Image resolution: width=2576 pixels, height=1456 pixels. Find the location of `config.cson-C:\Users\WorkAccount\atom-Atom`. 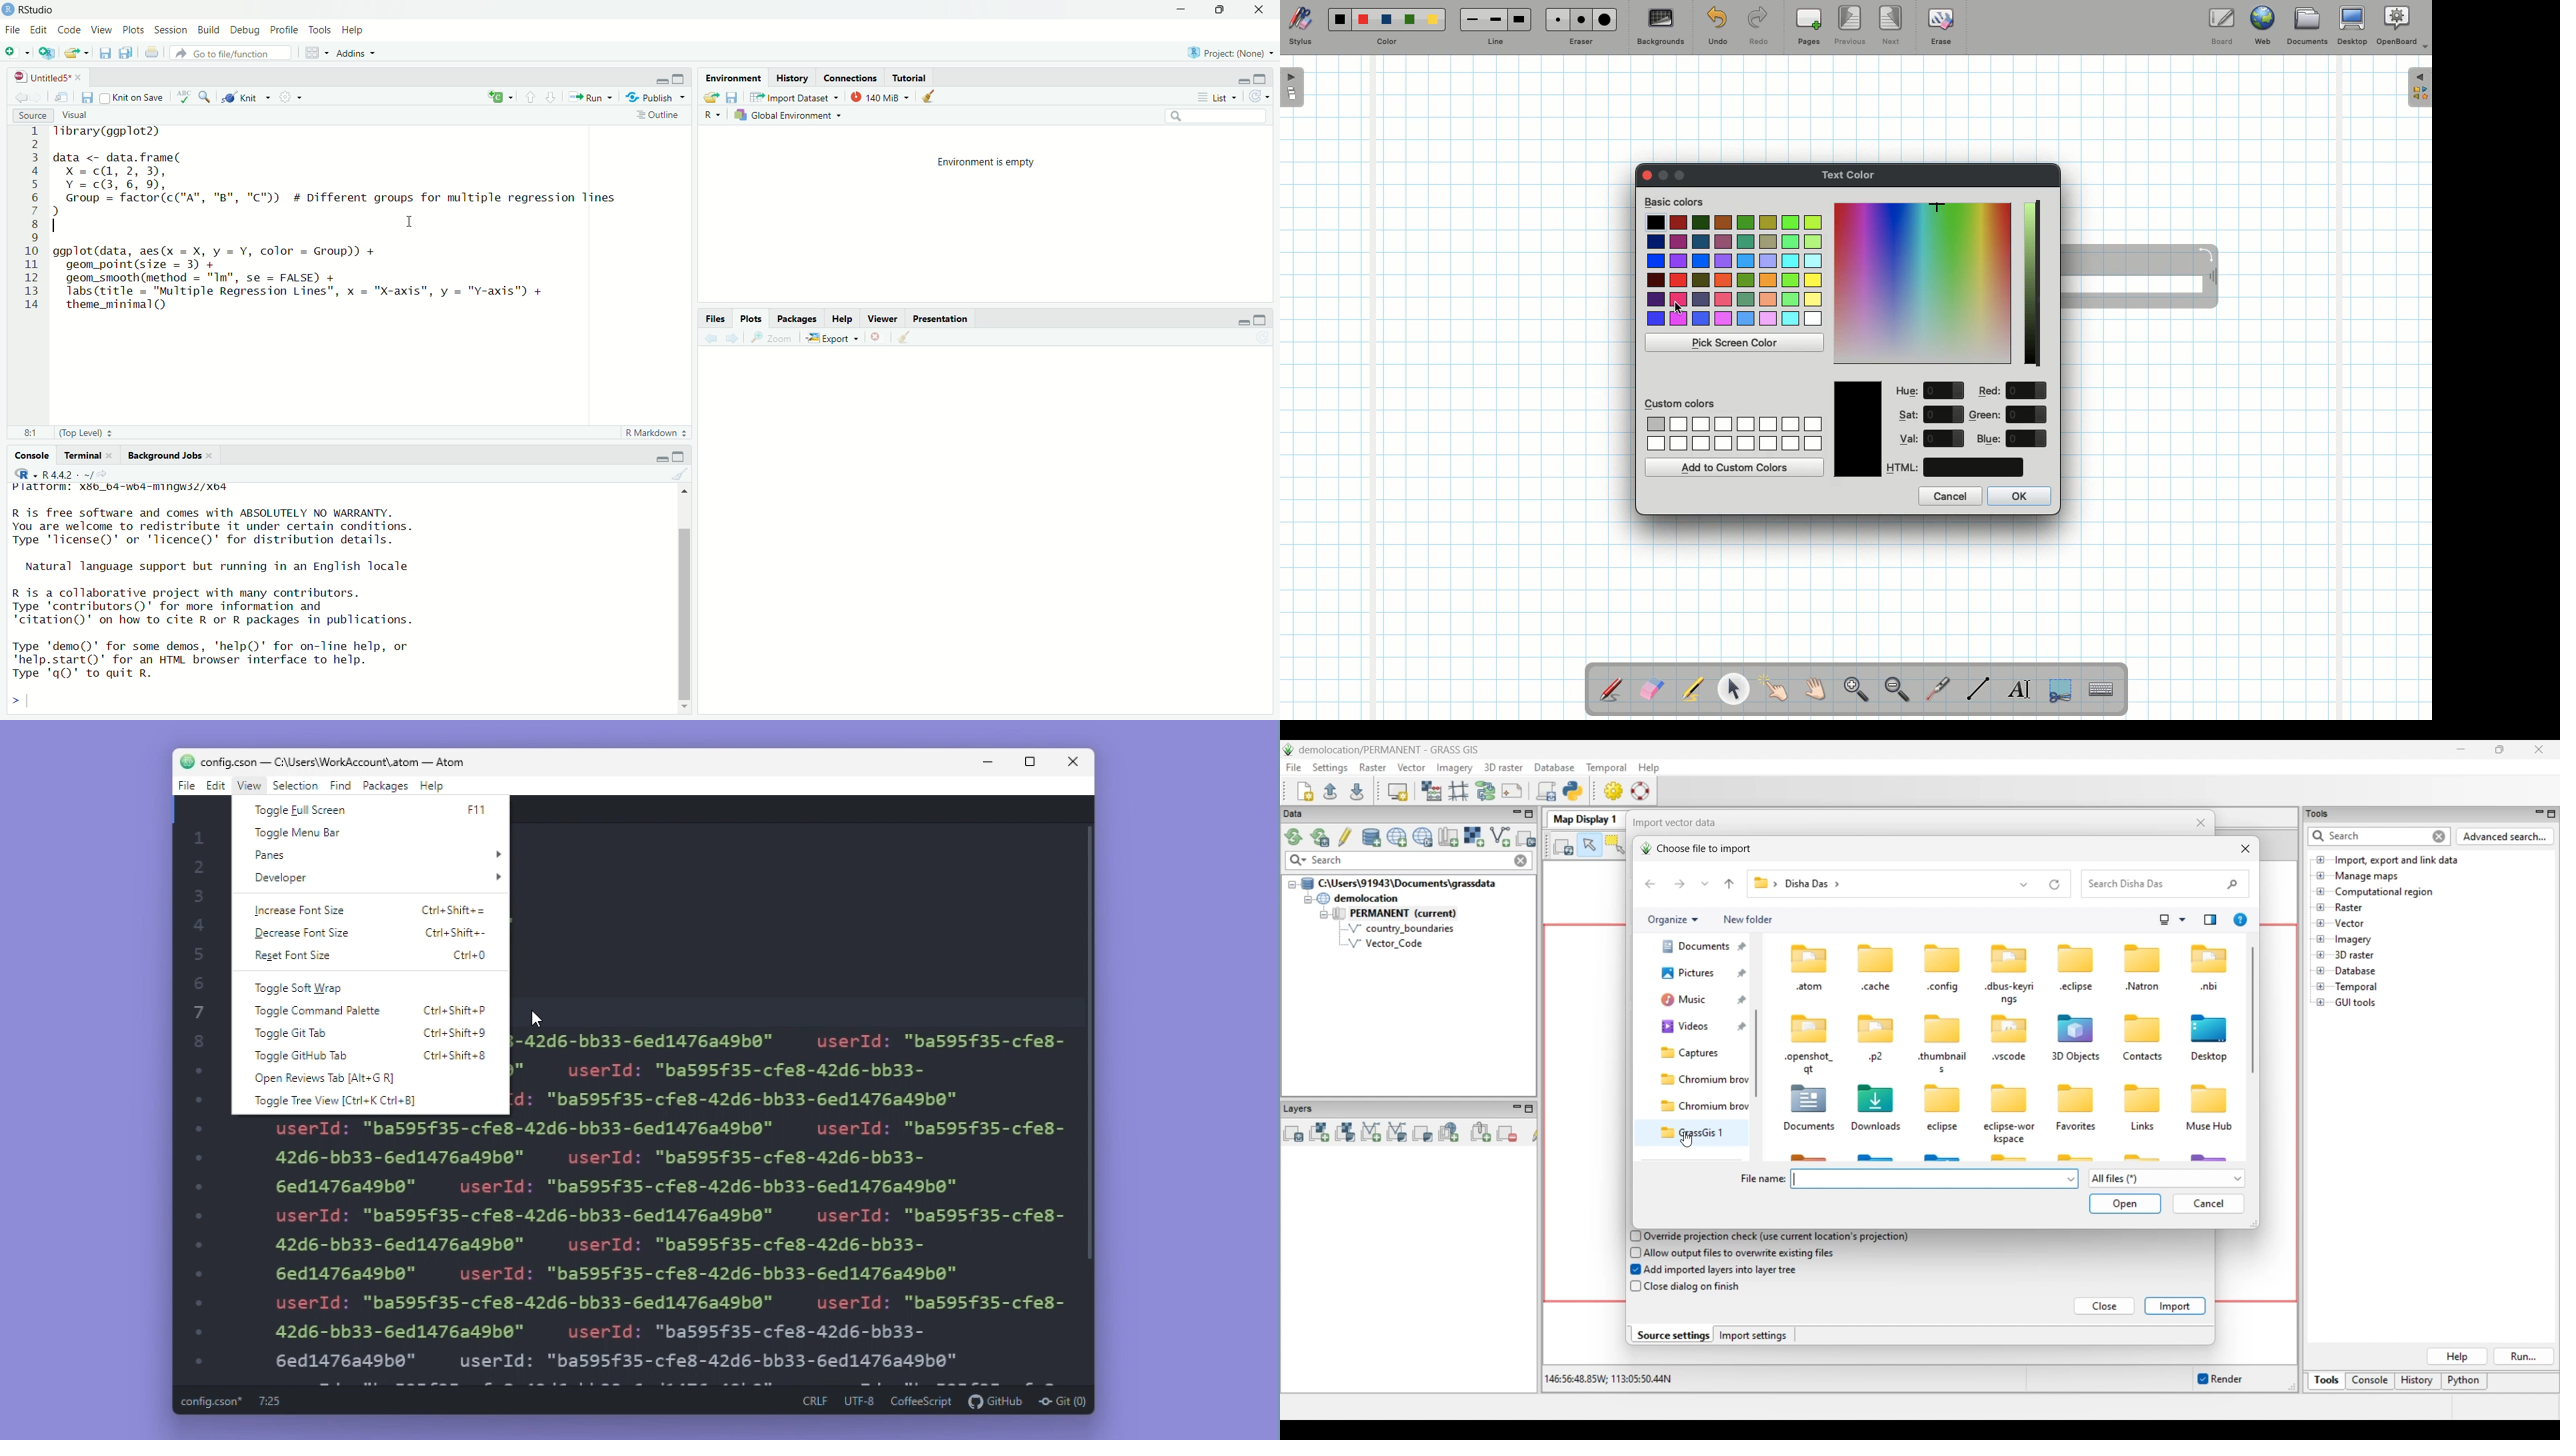

config.cson-C:\Users\WorkAccount\atom-Atom is located at coordinates (321, 760).